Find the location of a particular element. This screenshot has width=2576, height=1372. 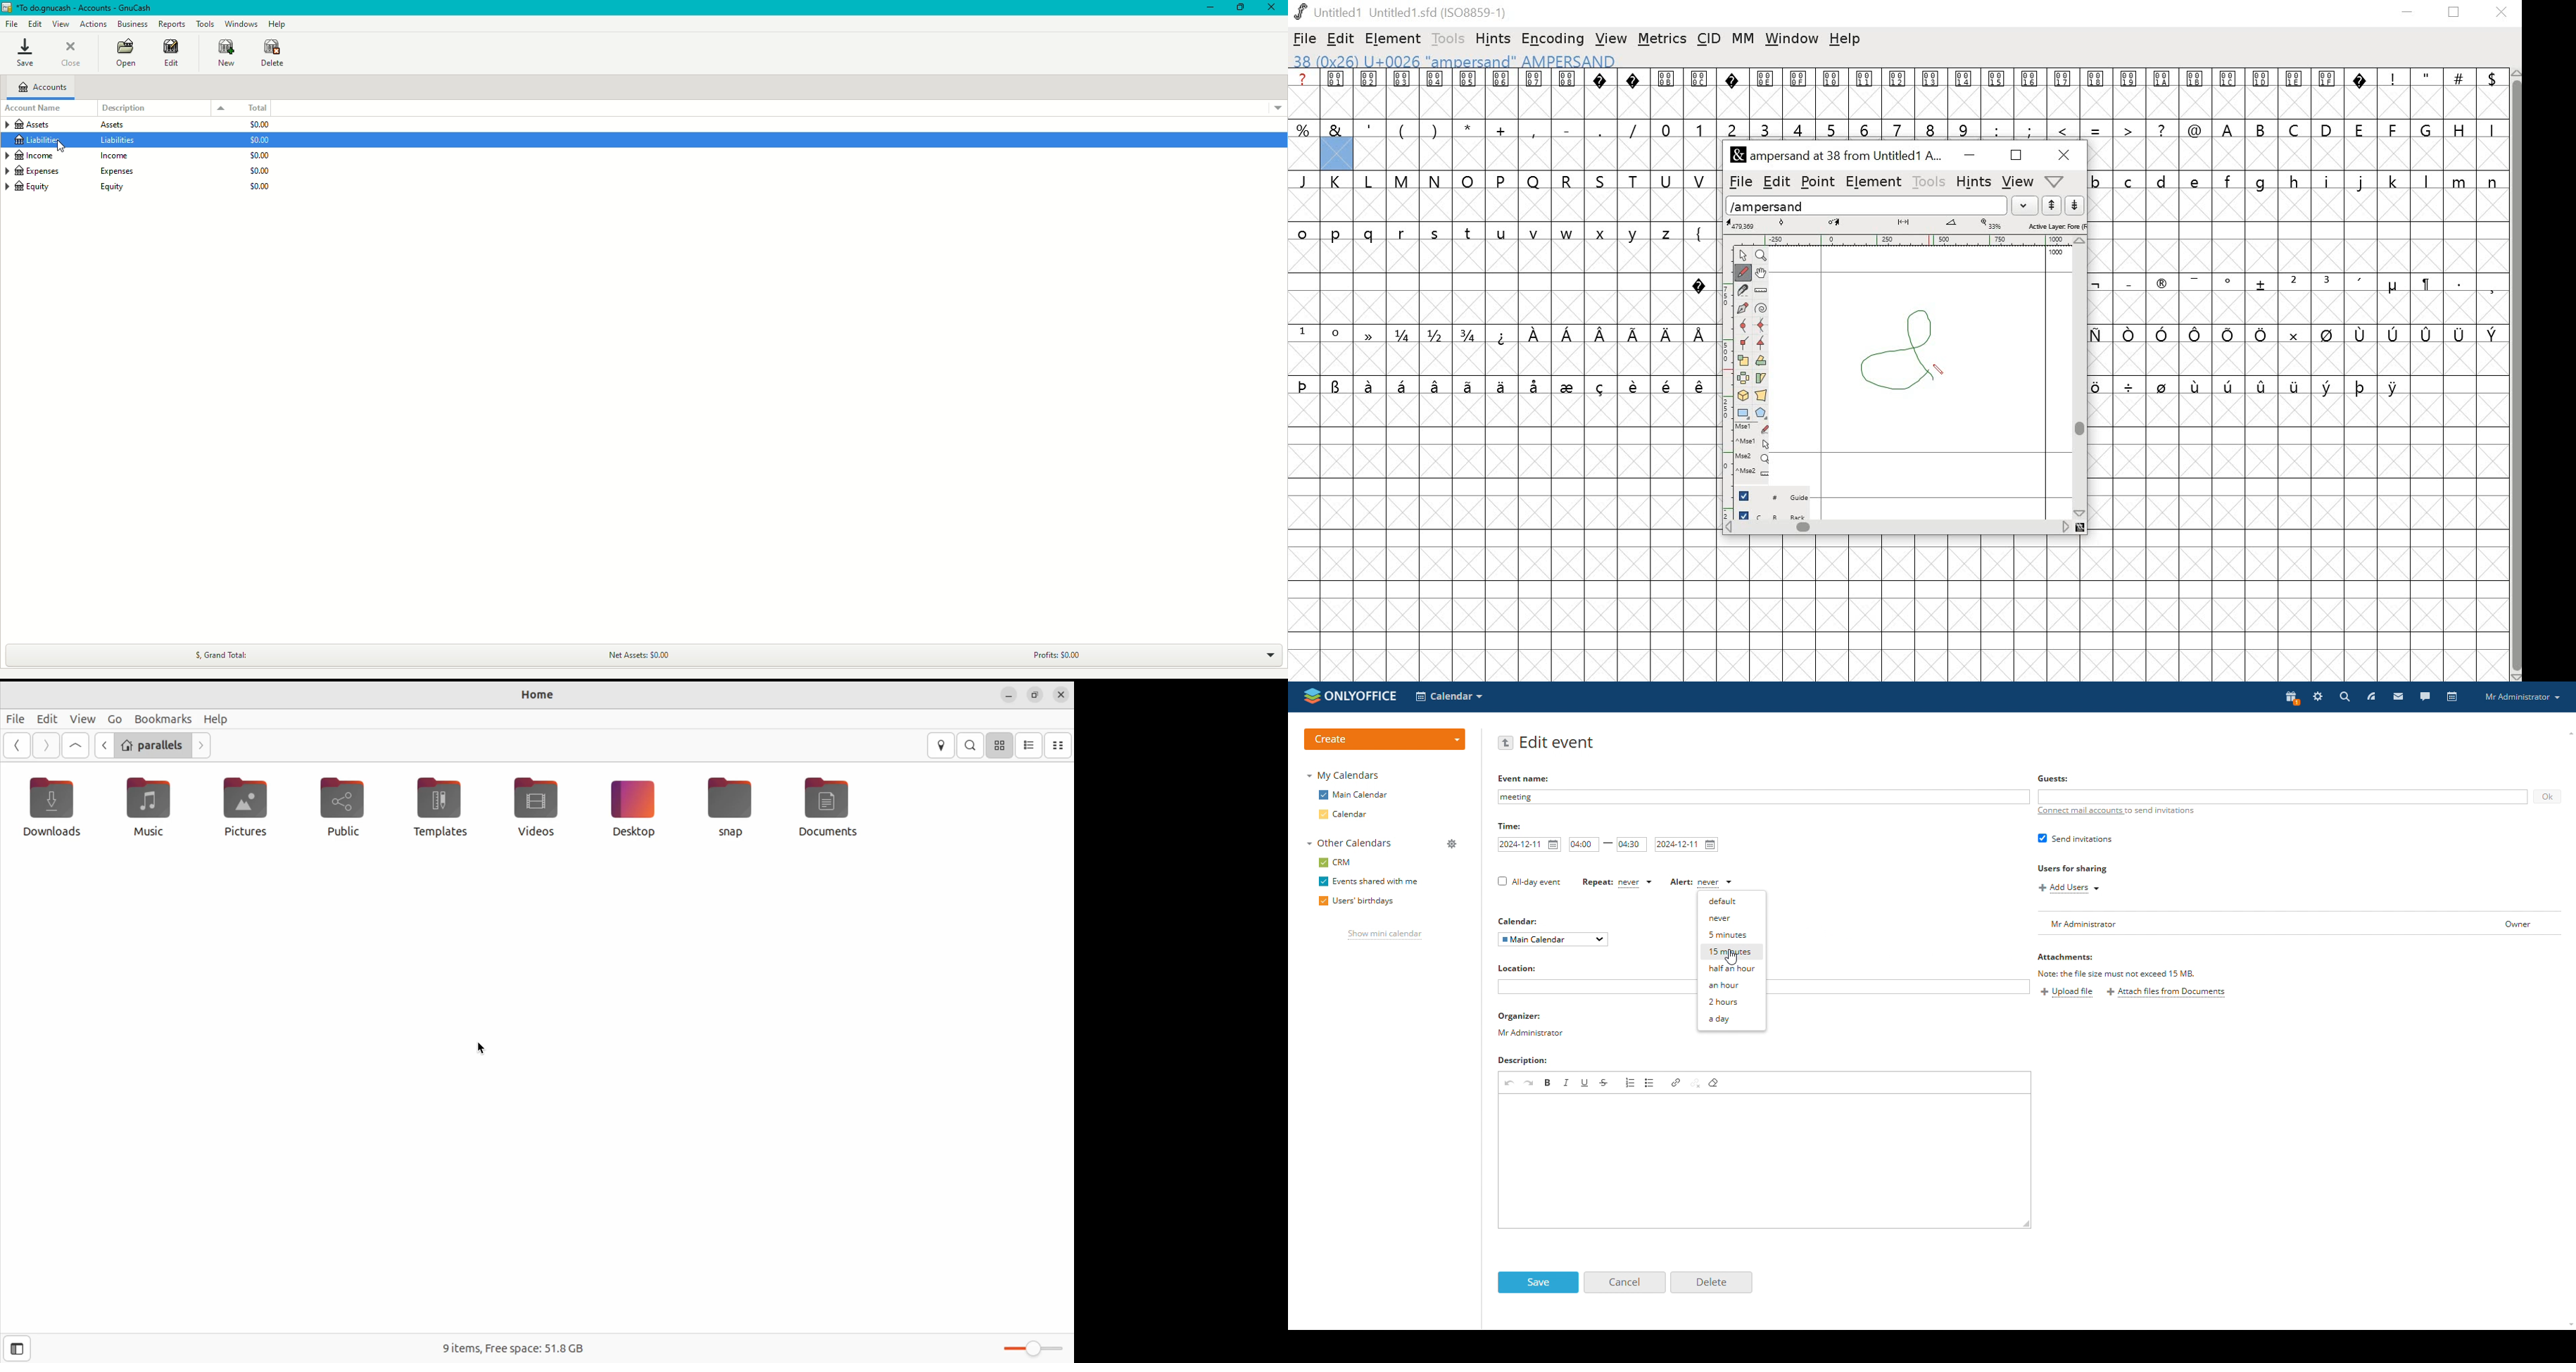

home is located at coordinates (535, 695).